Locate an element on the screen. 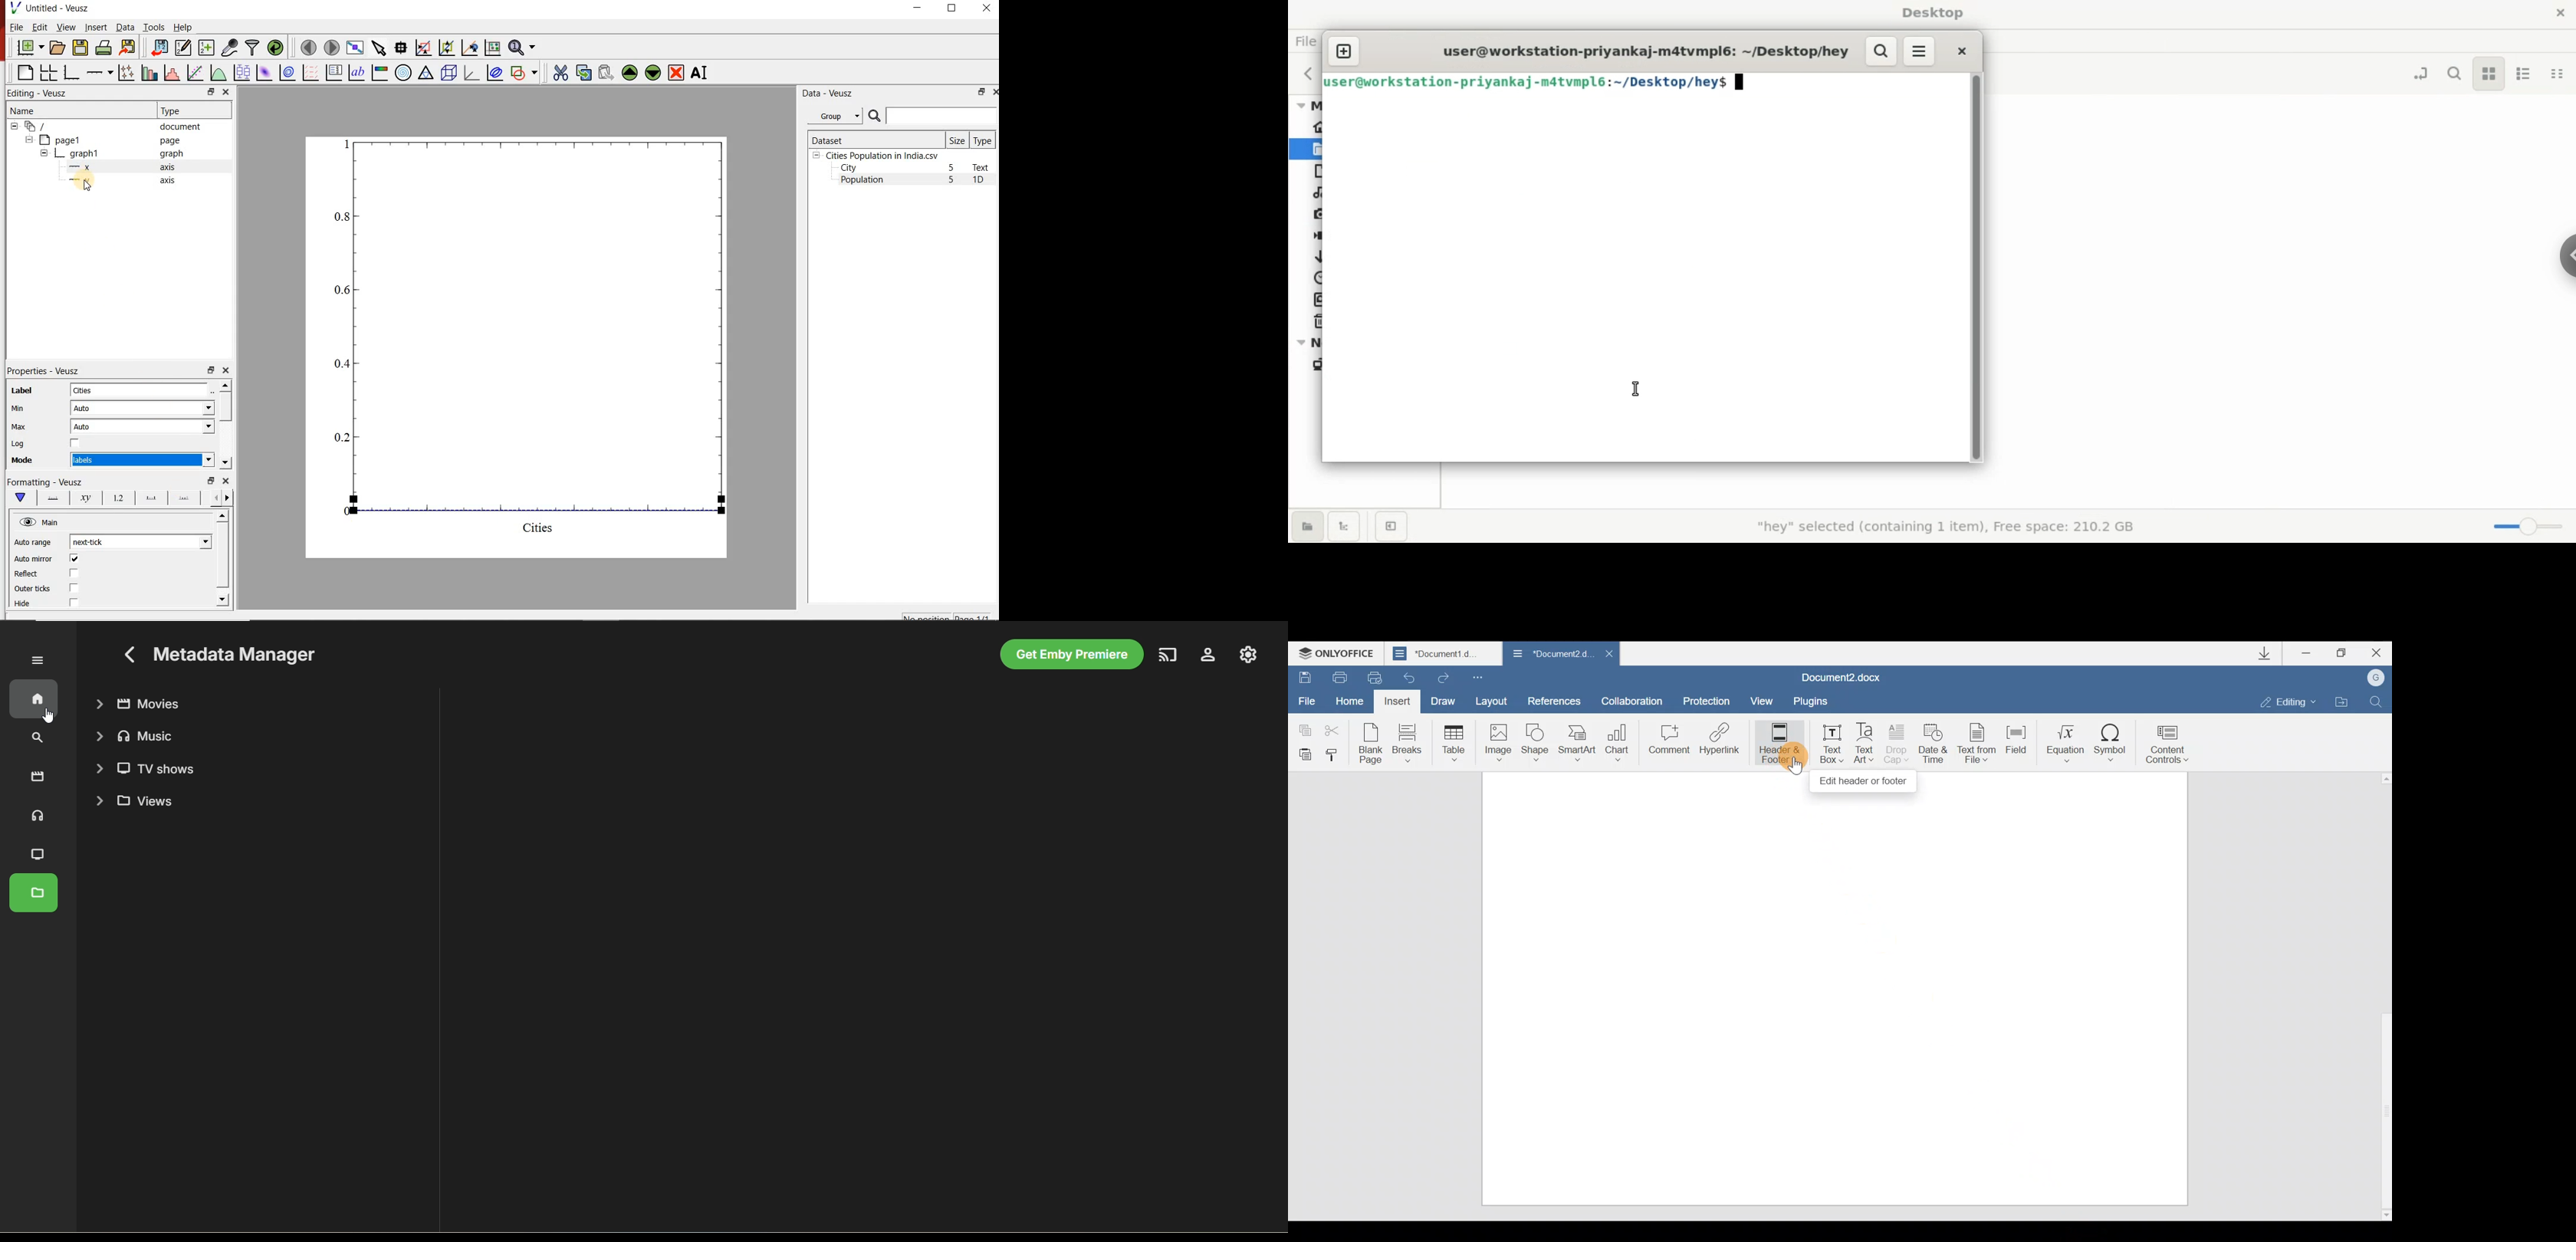  Shape is located at coordinates (1536, 741).